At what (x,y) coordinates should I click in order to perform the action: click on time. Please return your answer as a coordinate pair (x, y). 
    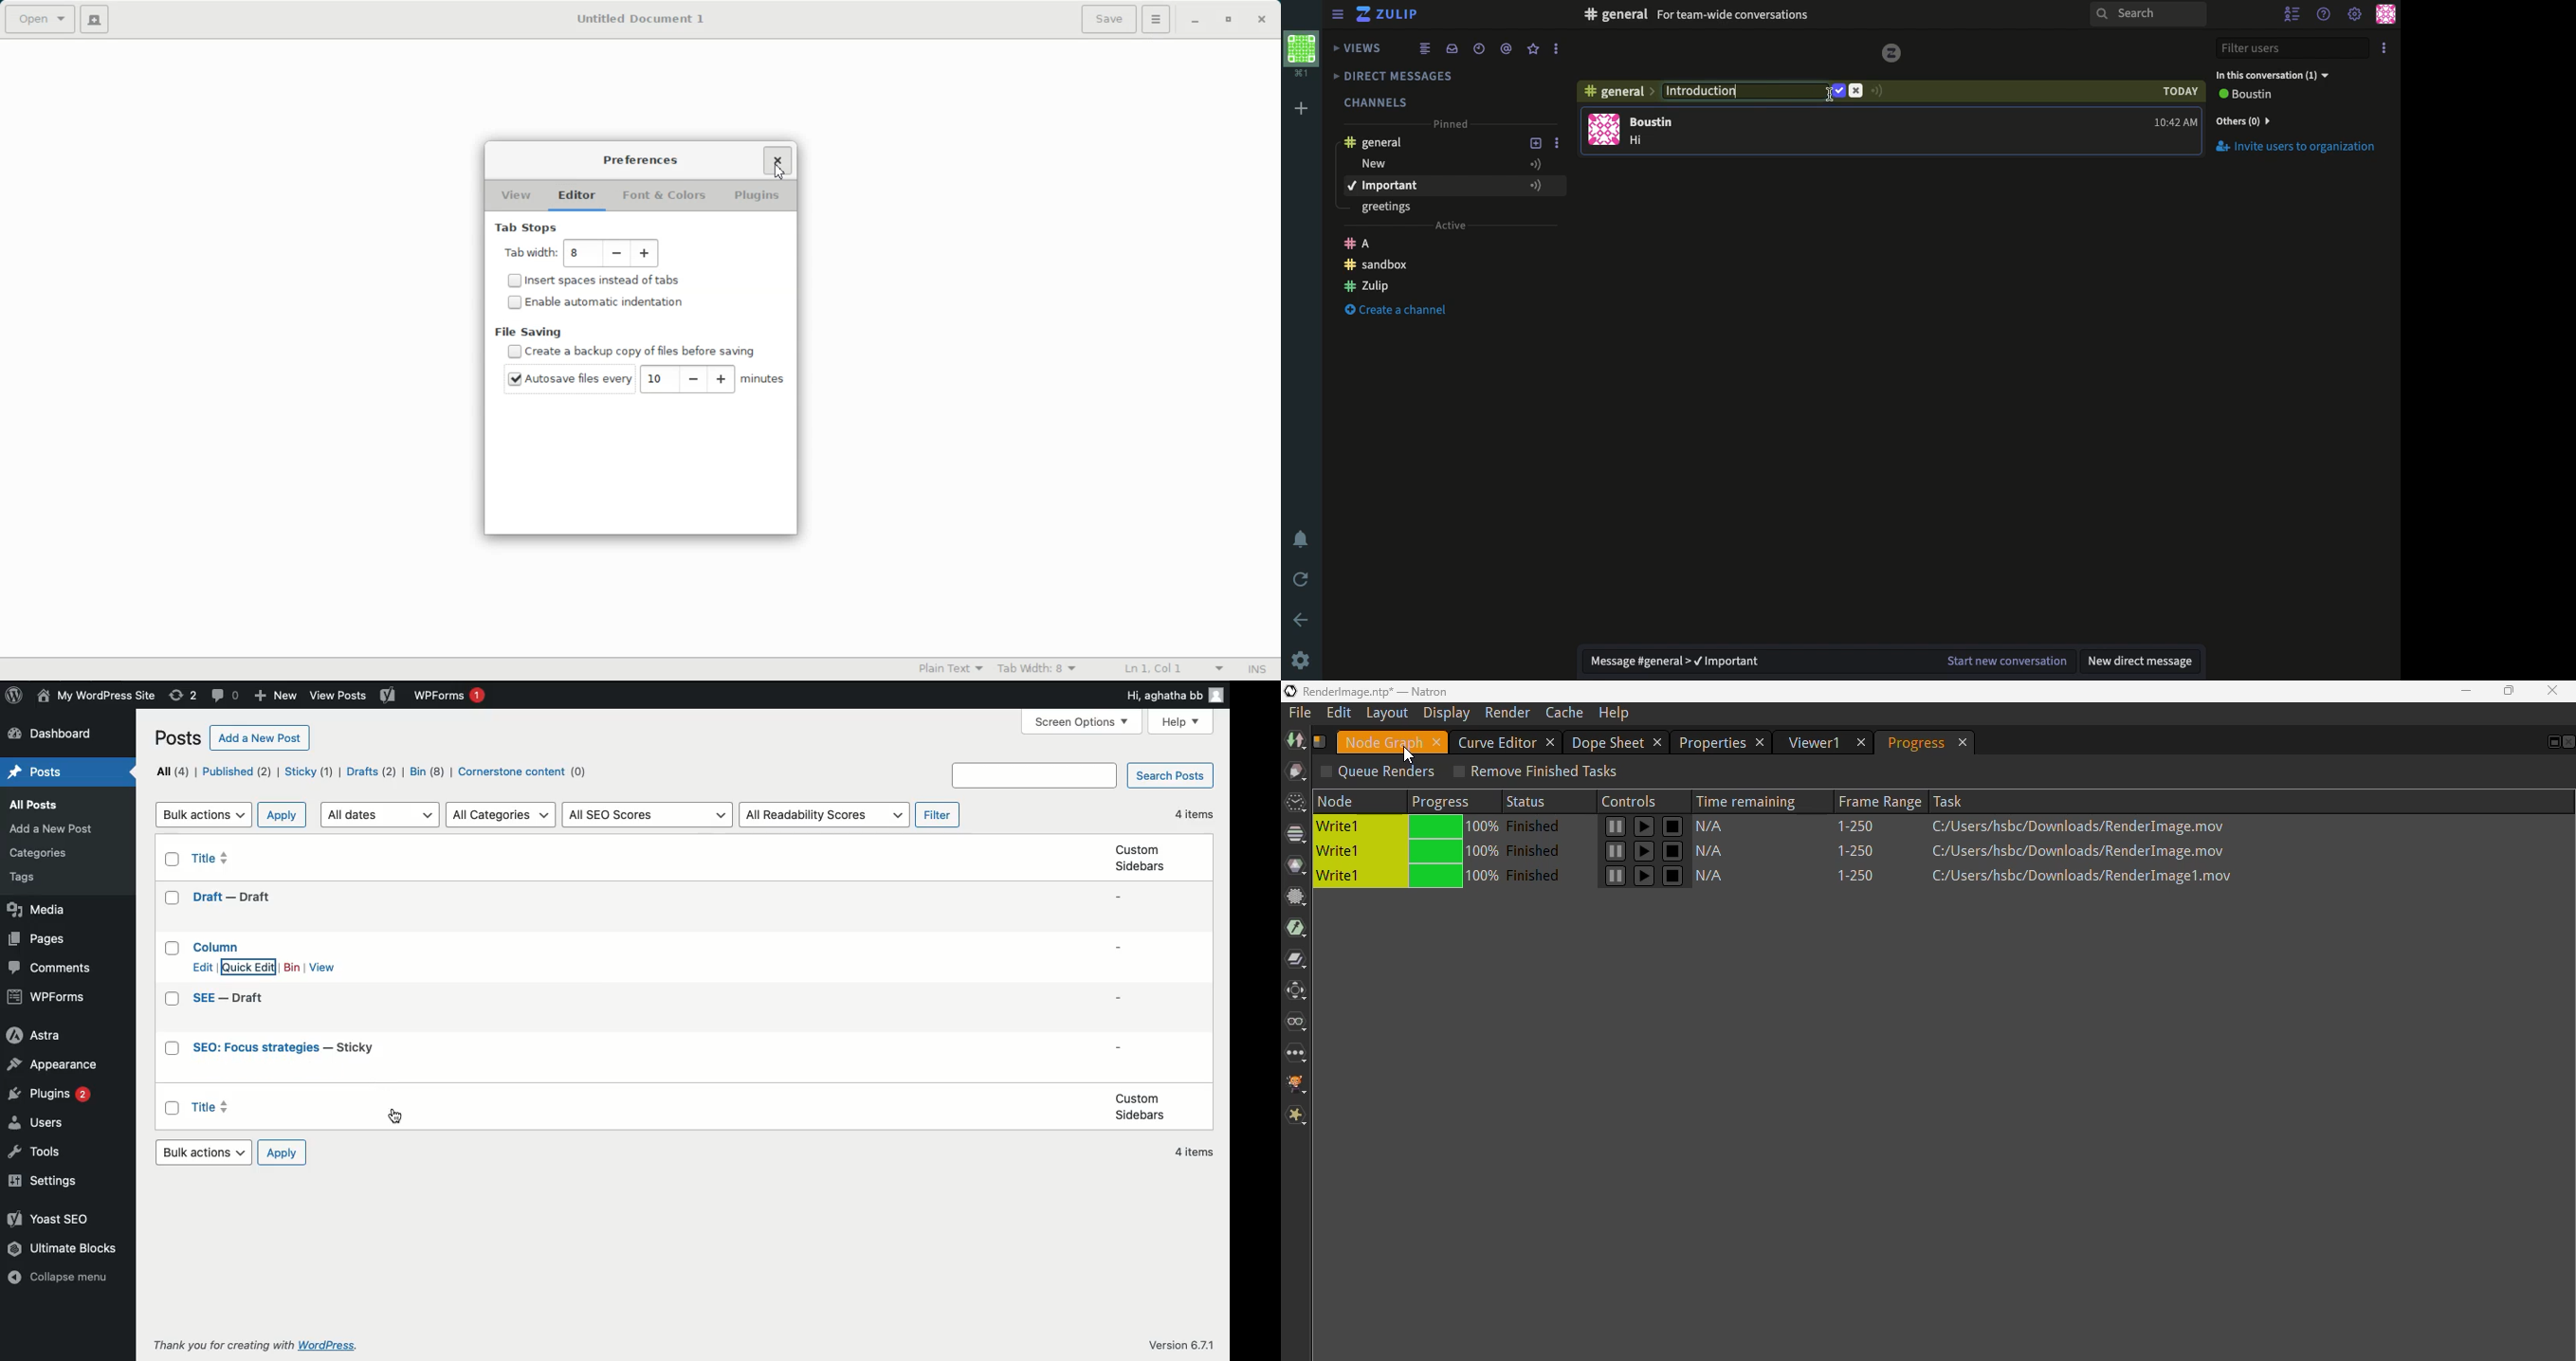
    Looking at the image, I should click on (2176, 122).